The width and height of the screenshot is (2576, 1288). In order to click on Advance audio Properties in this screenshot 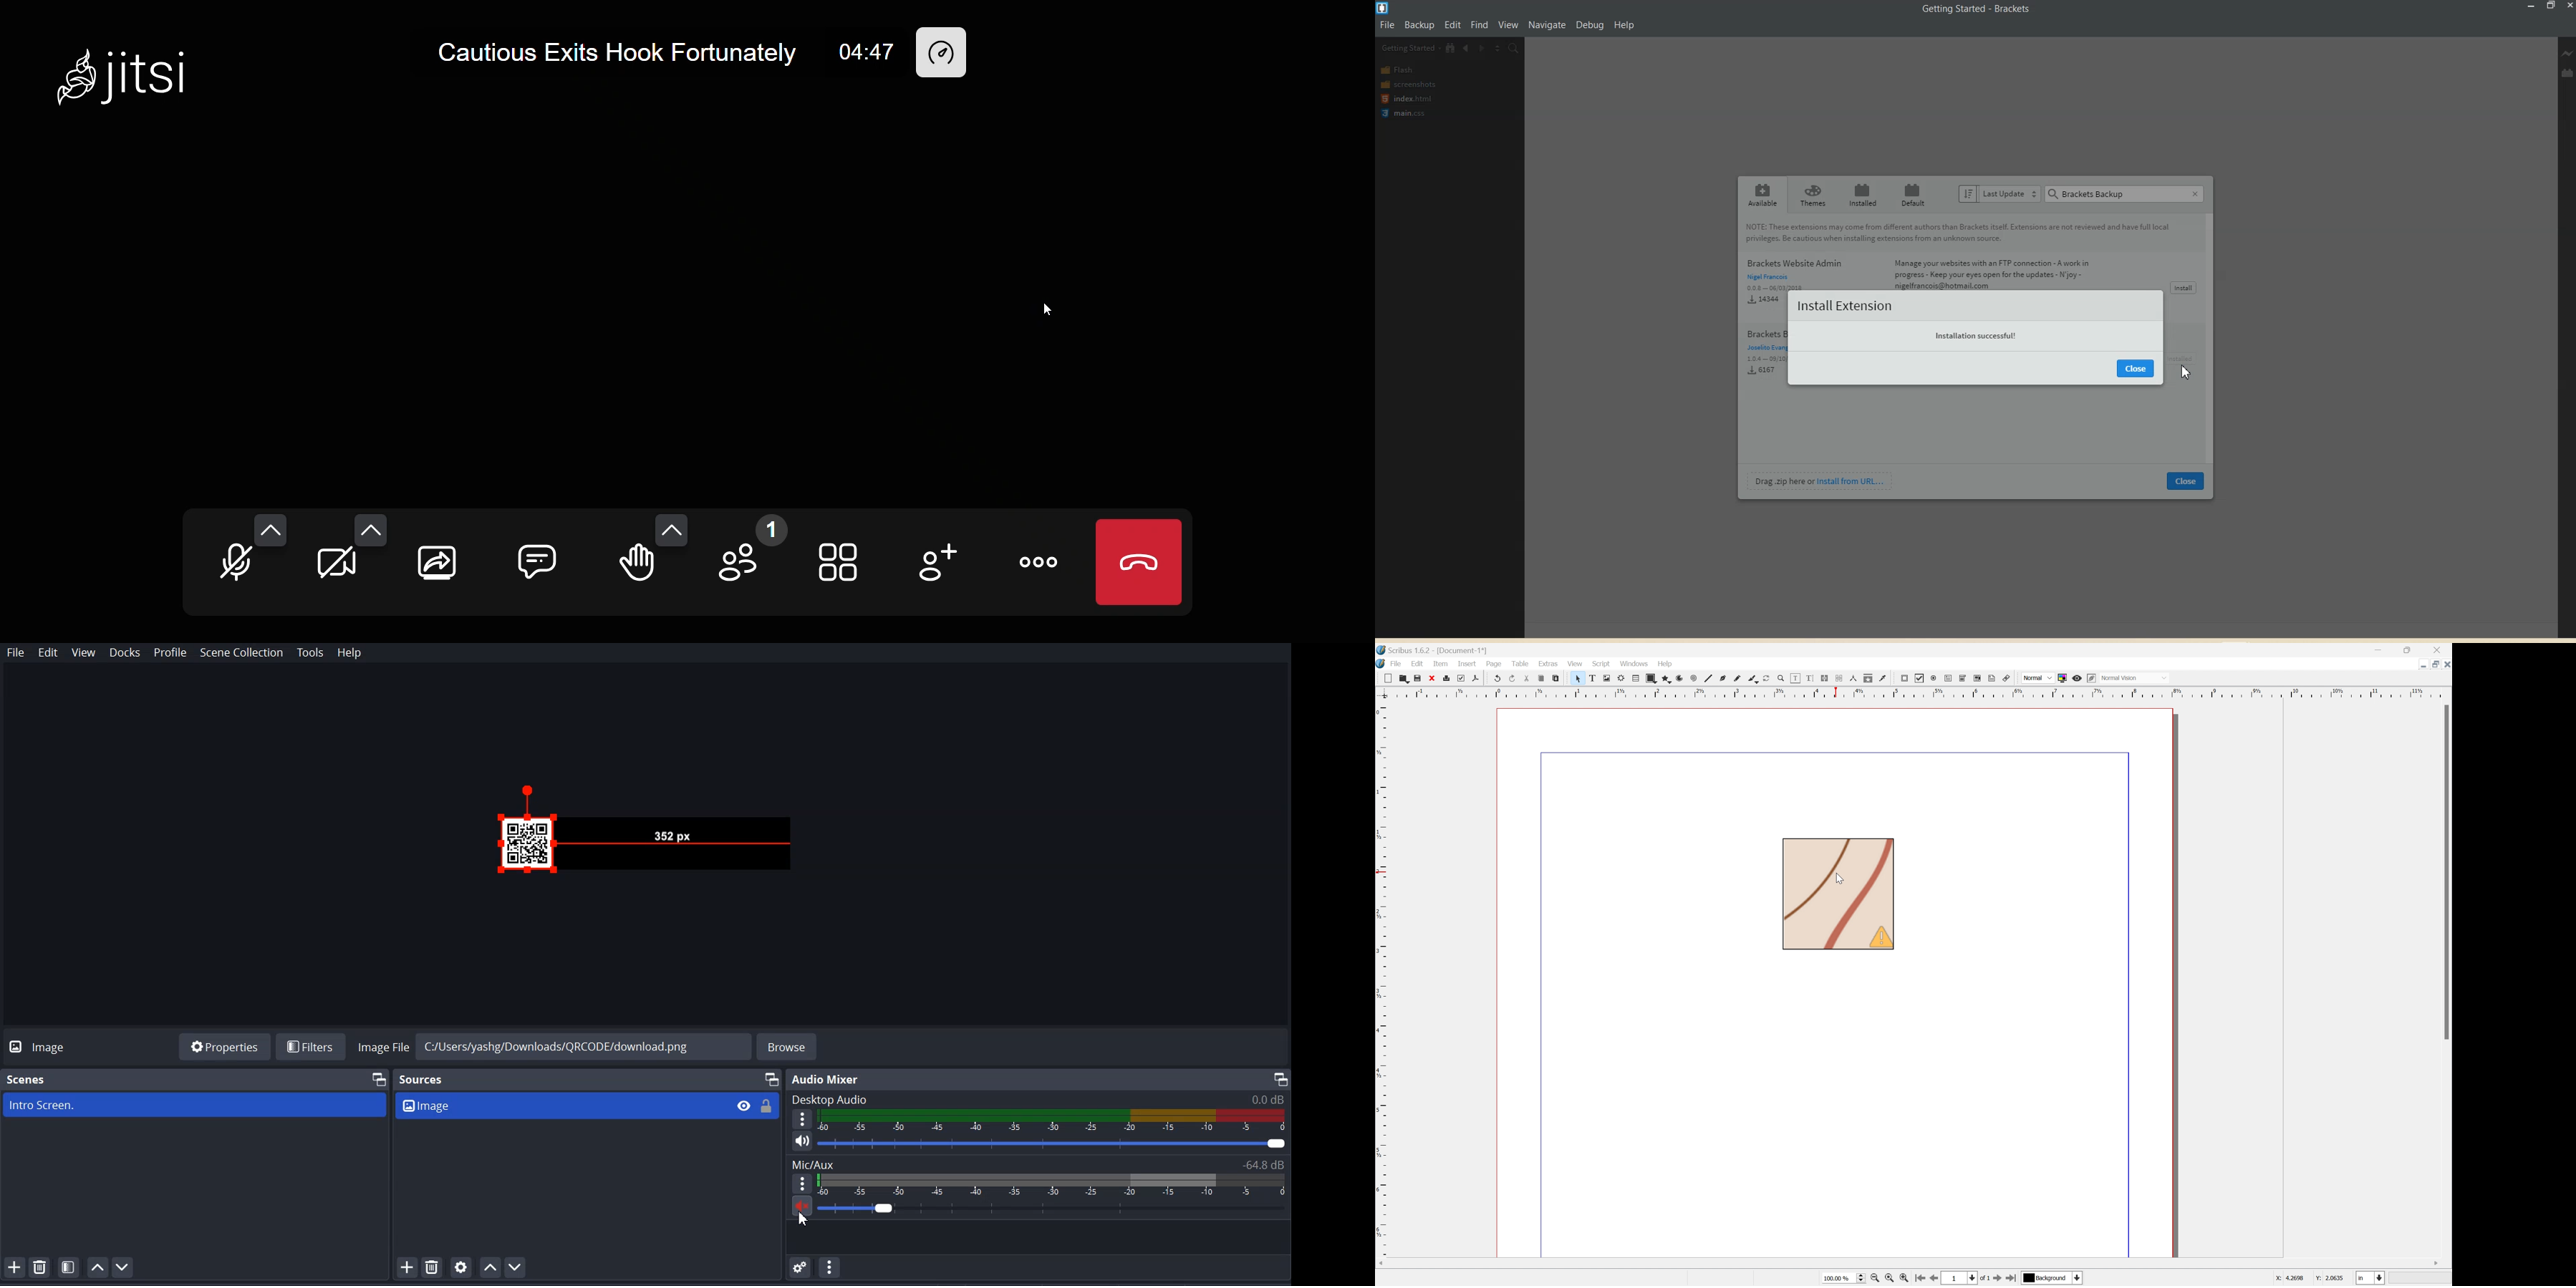, I will do `click(801, 1266)`.